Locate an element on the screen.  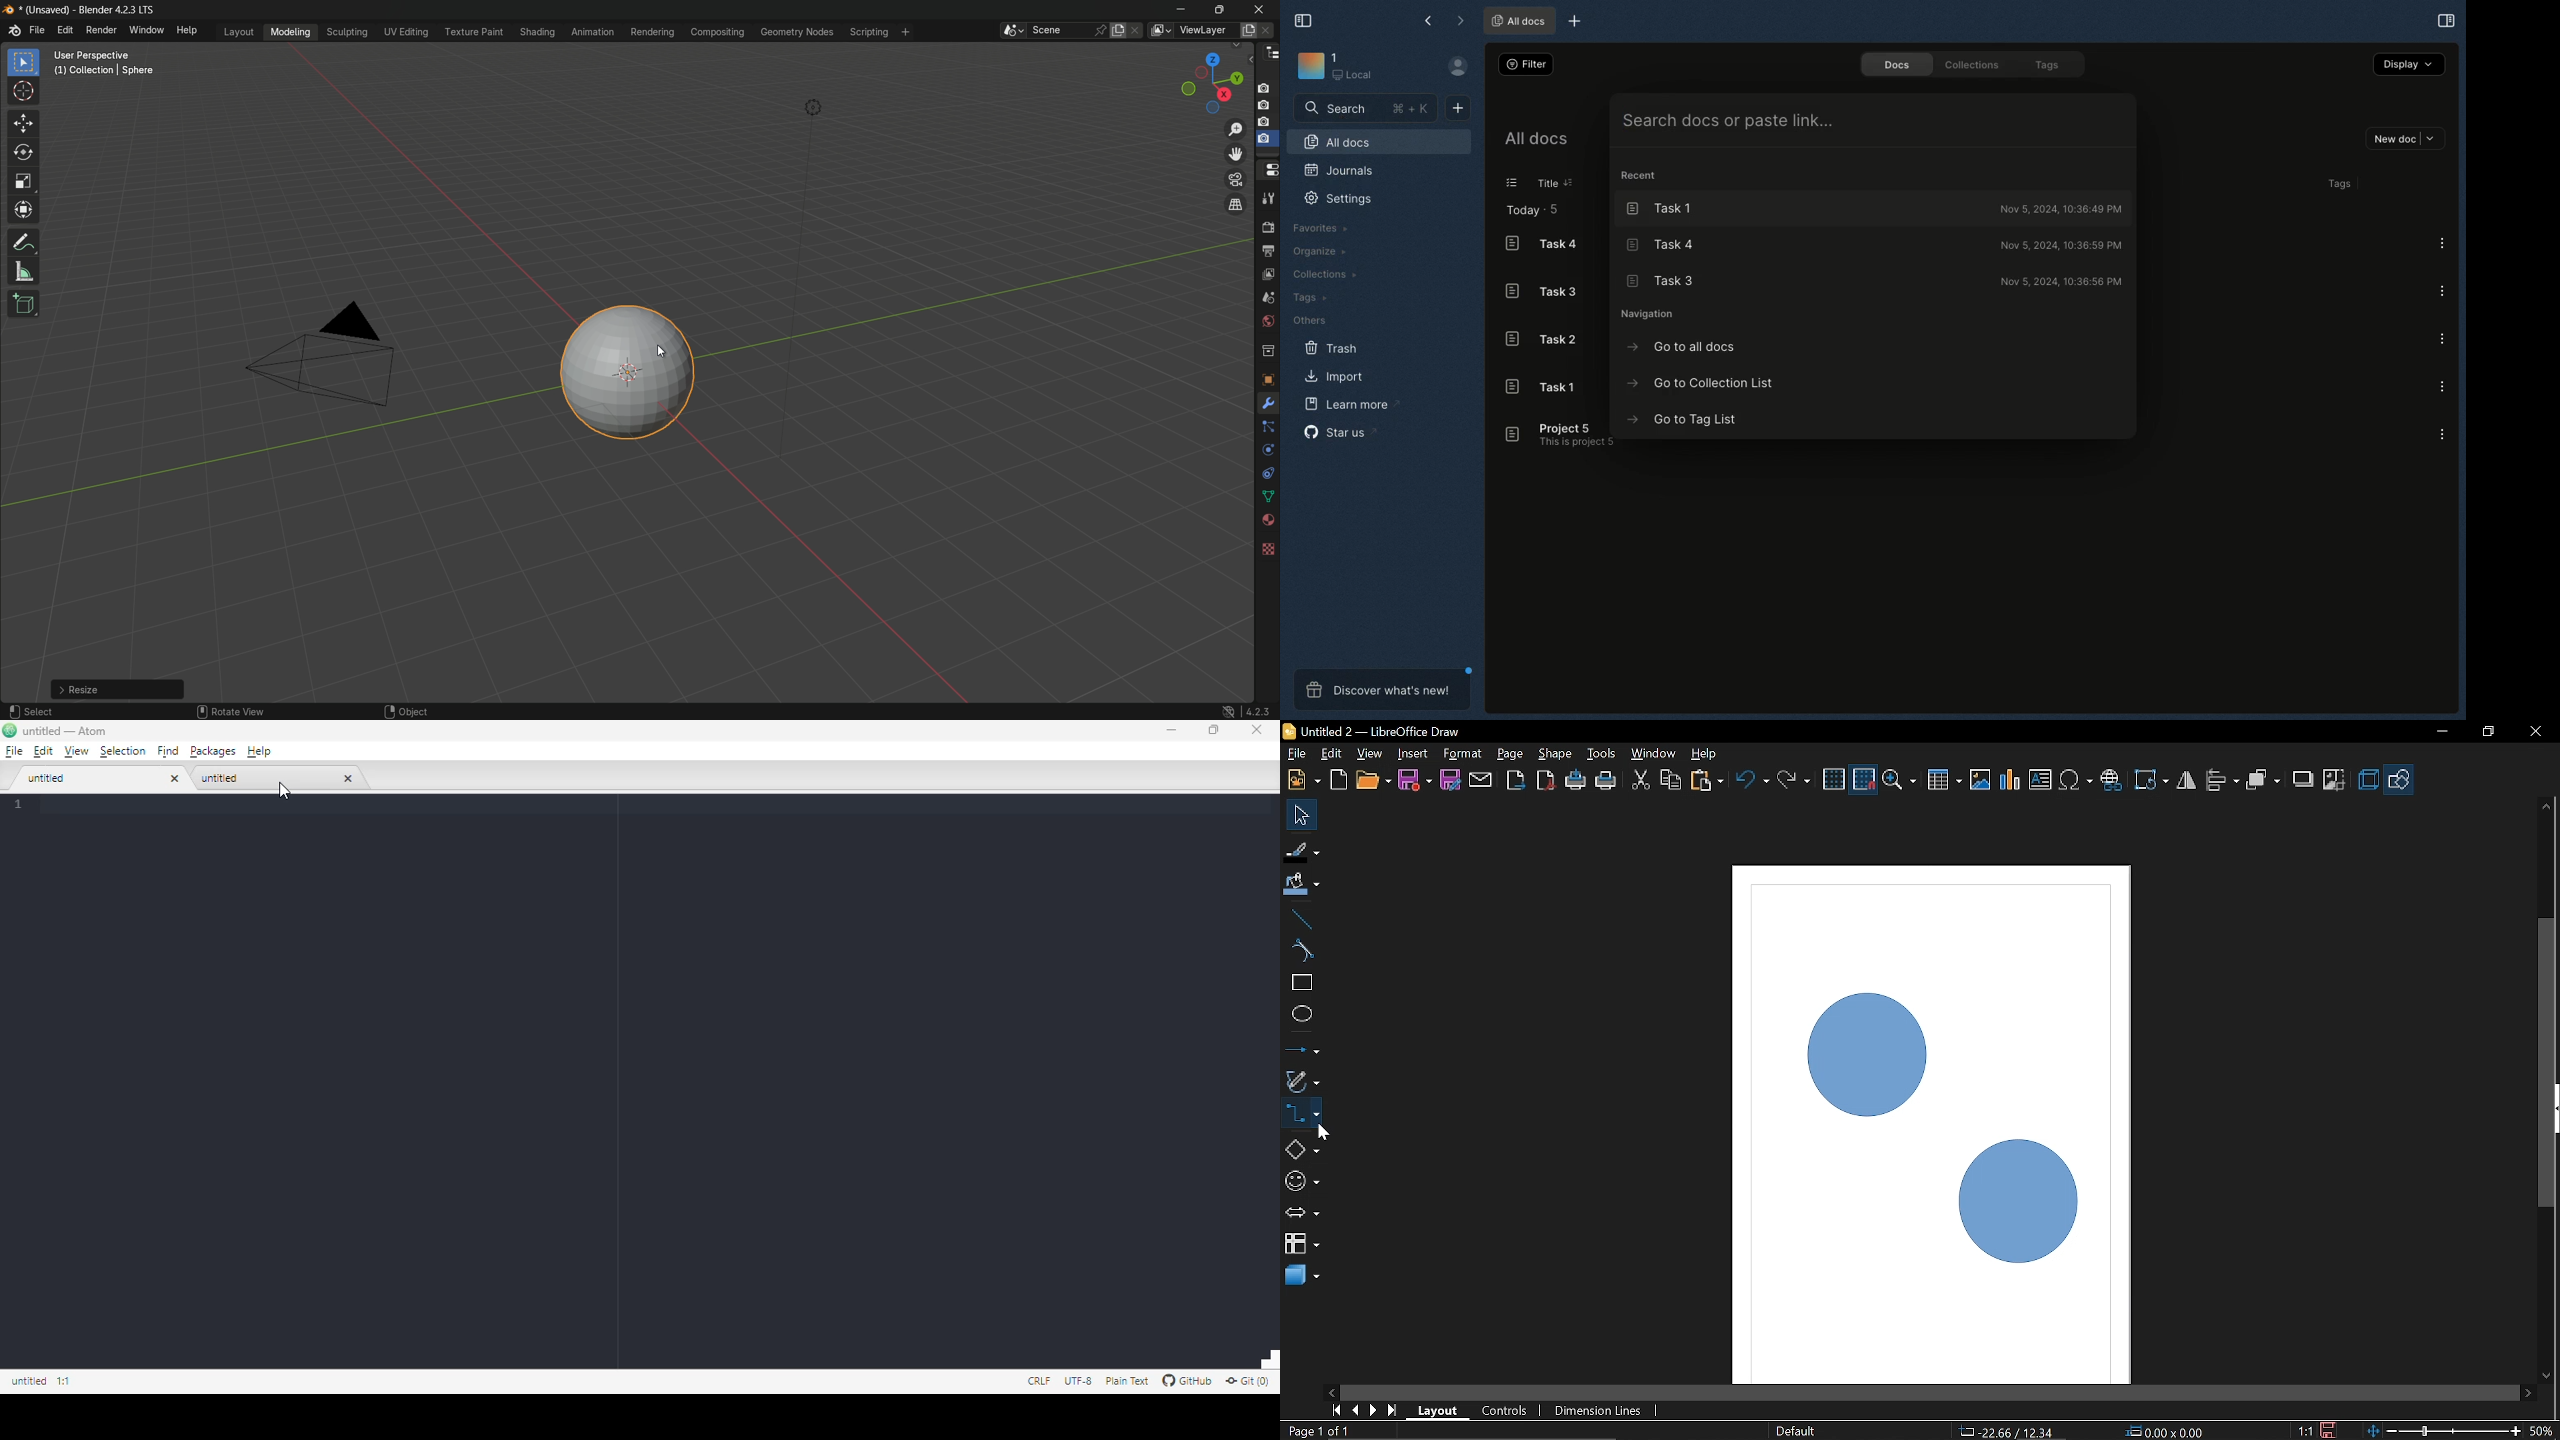
Open template is located at coordinates (1338, 780).